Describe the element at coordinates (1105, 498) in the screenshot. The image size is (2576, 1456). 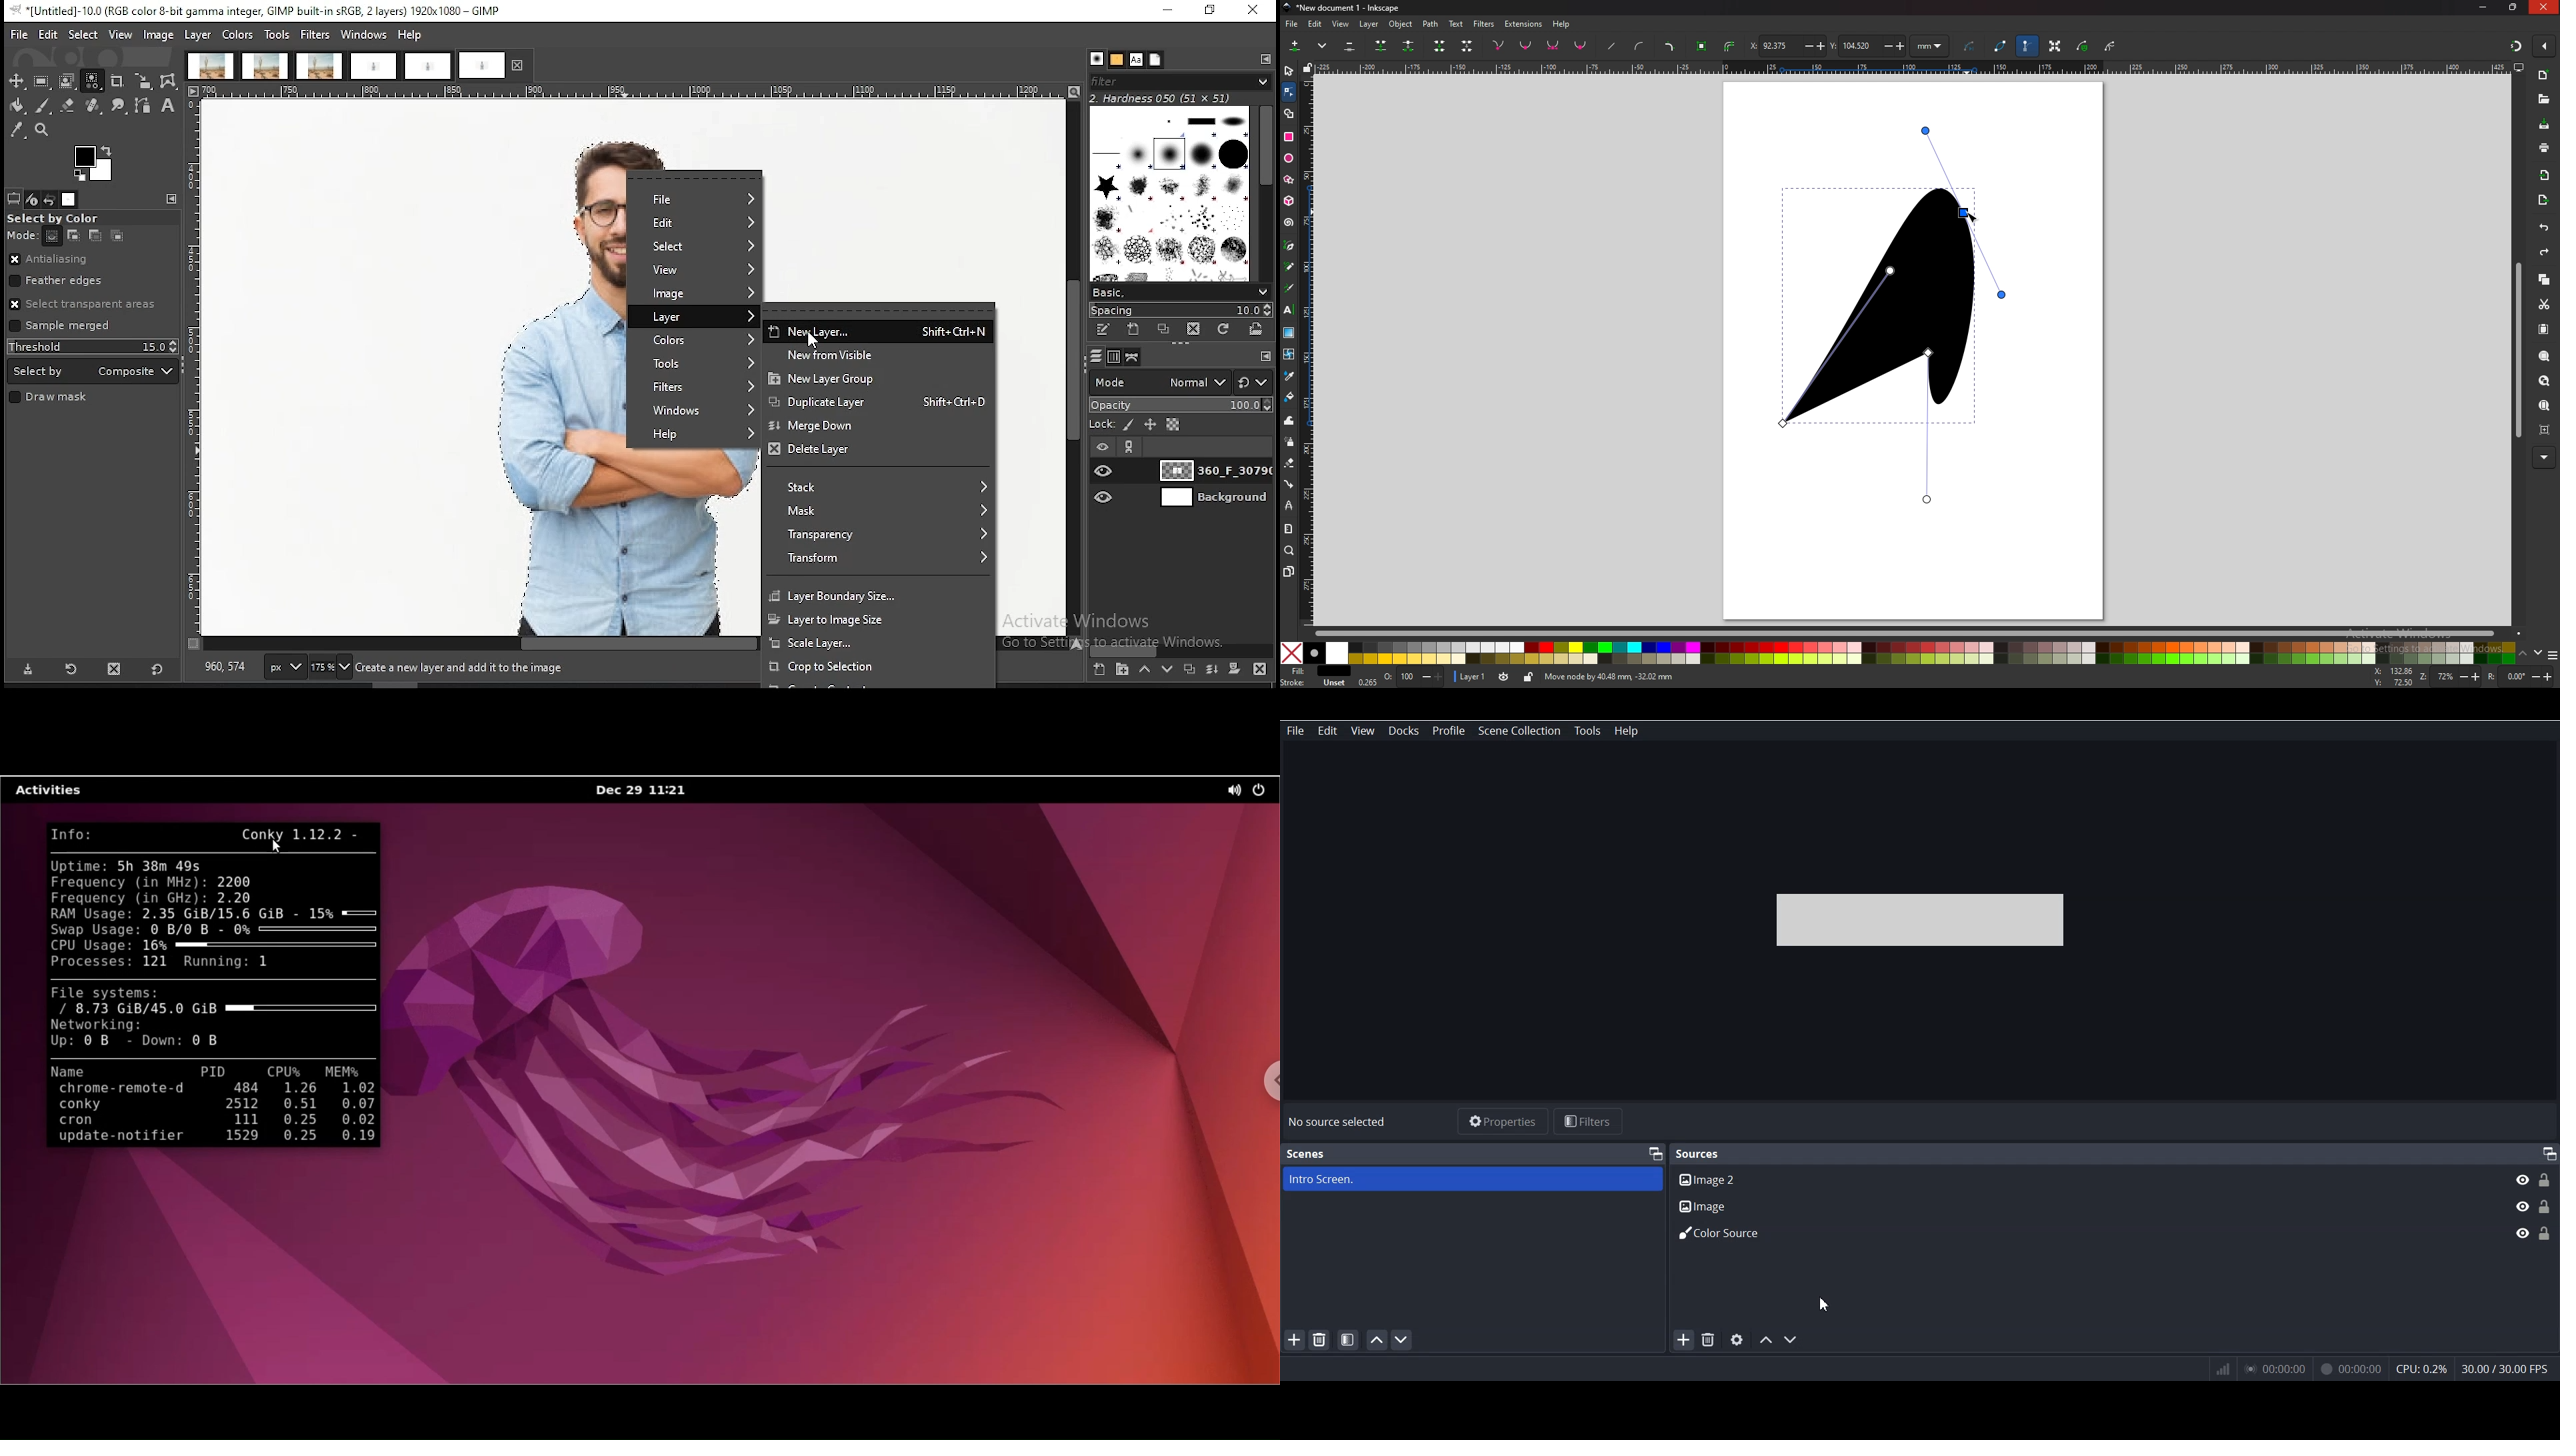
I see `layer visibility on/off` at that location.